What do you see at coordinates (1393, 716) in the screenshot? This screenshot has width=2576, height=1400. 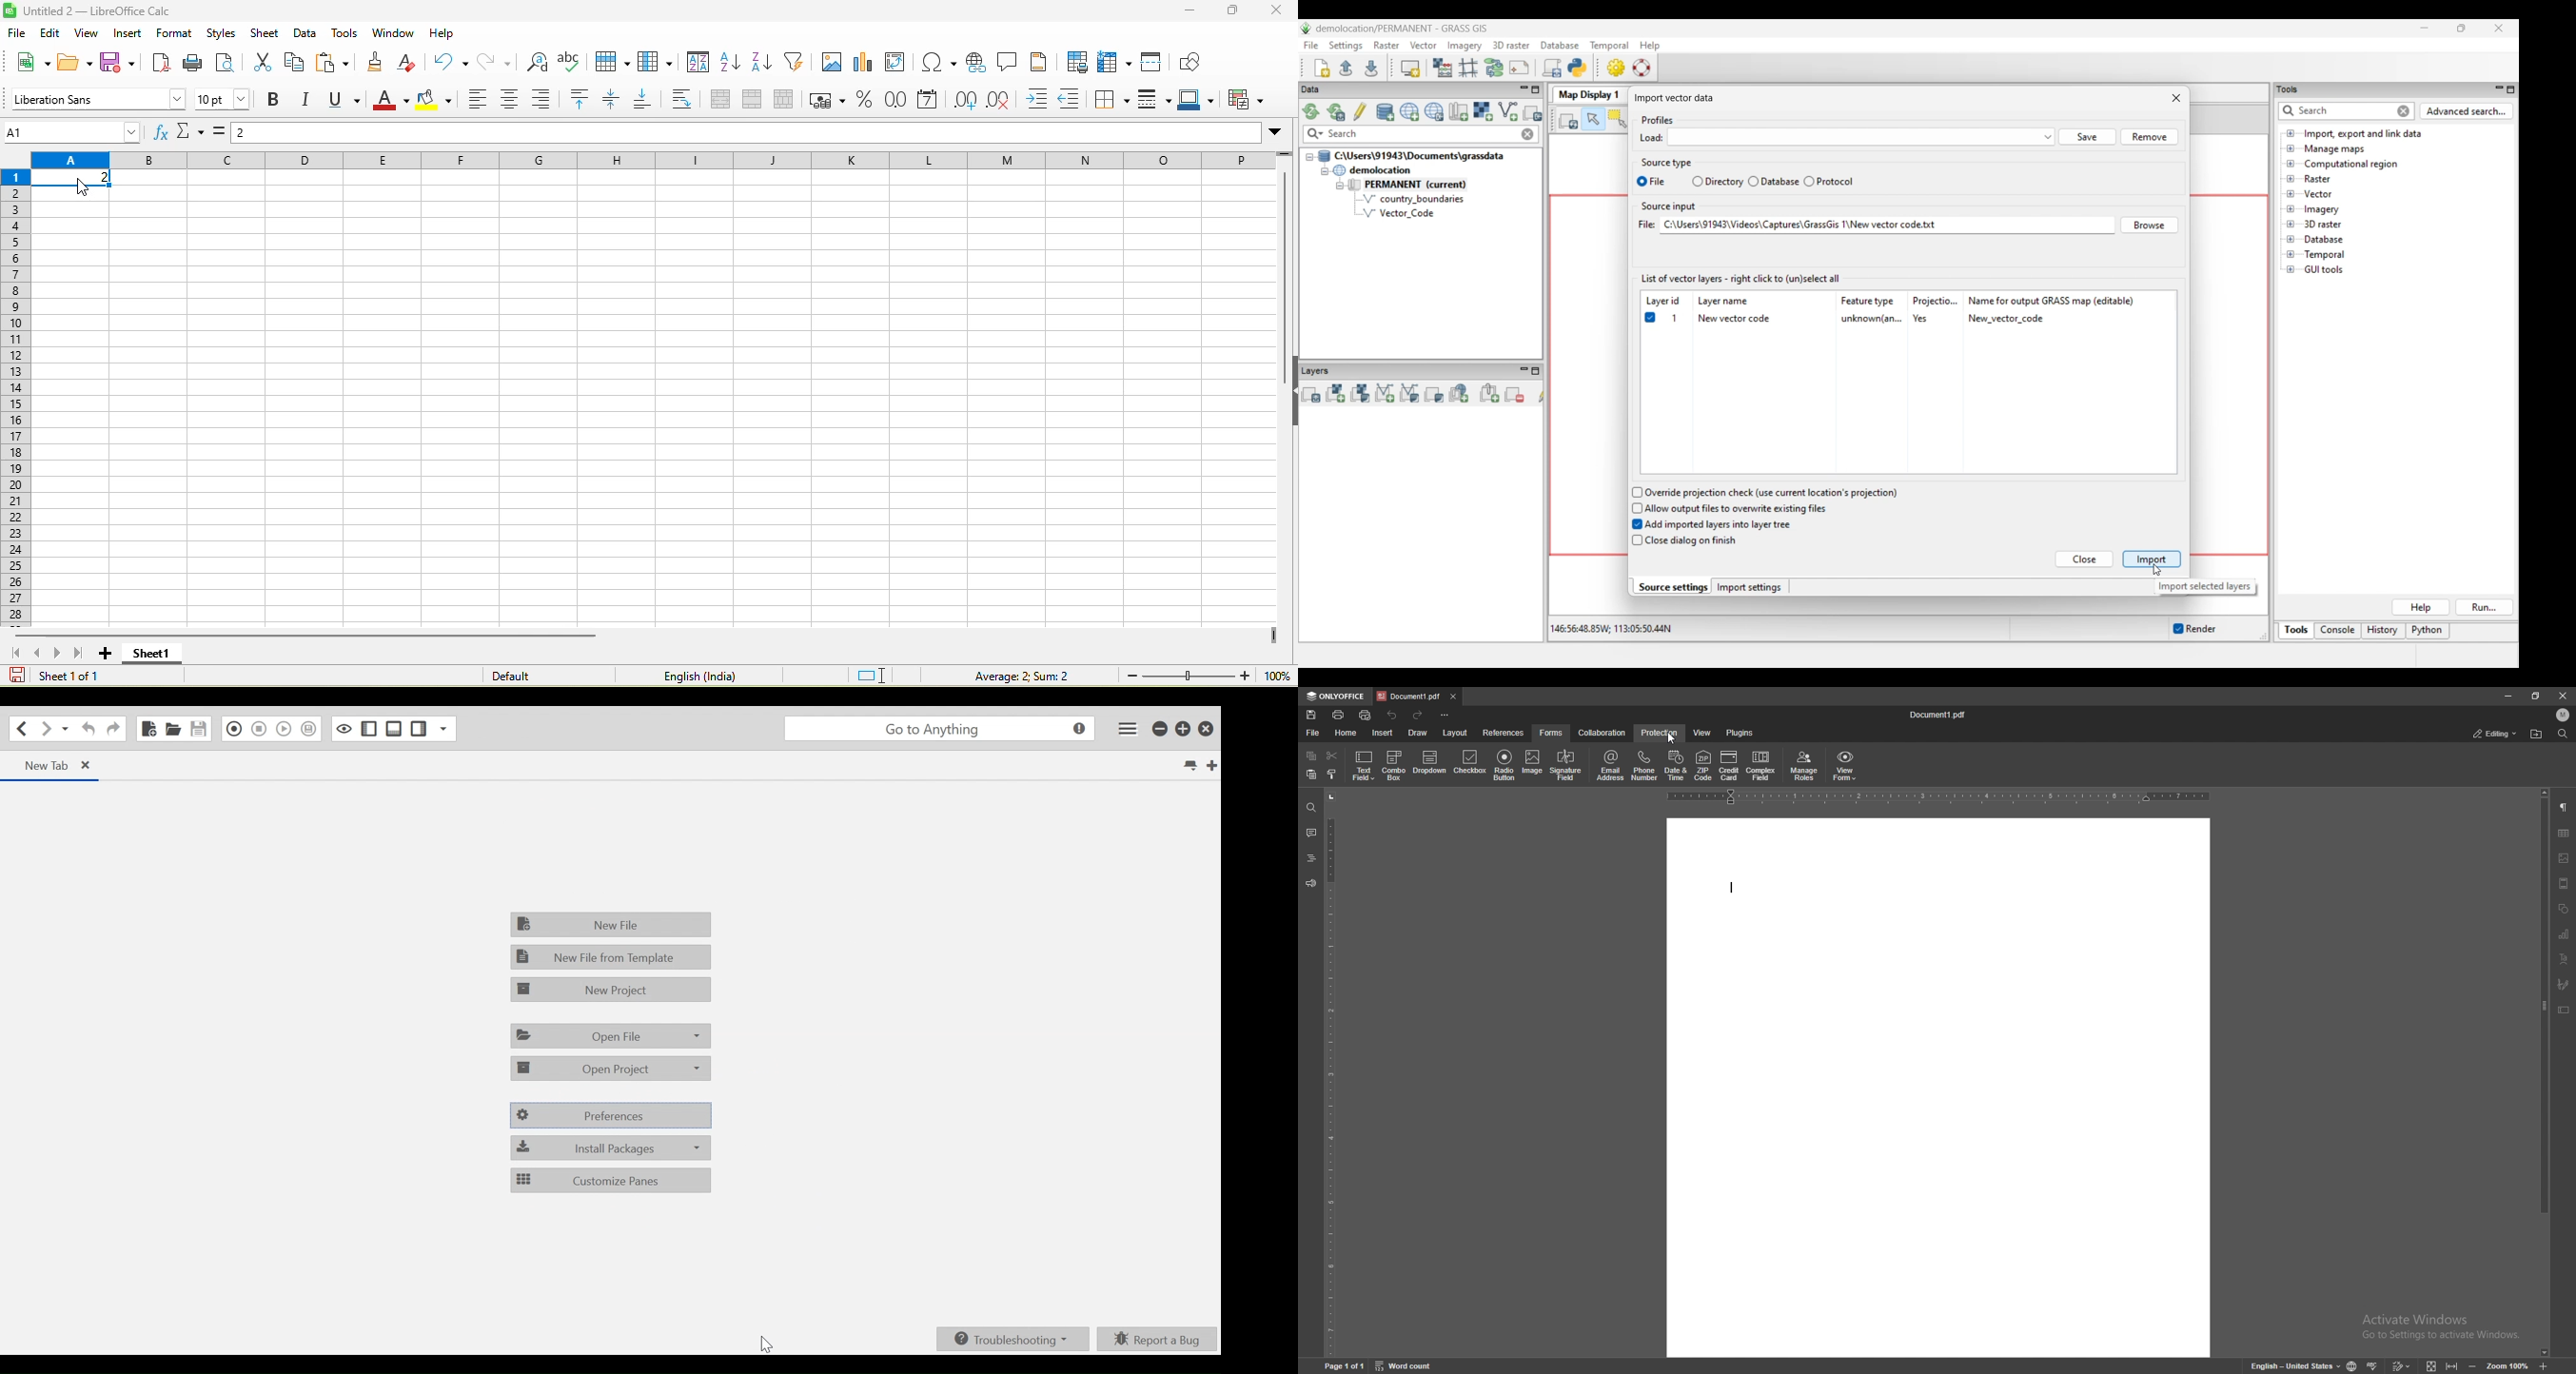 I see `undo` at bounding box center [1393, 716].